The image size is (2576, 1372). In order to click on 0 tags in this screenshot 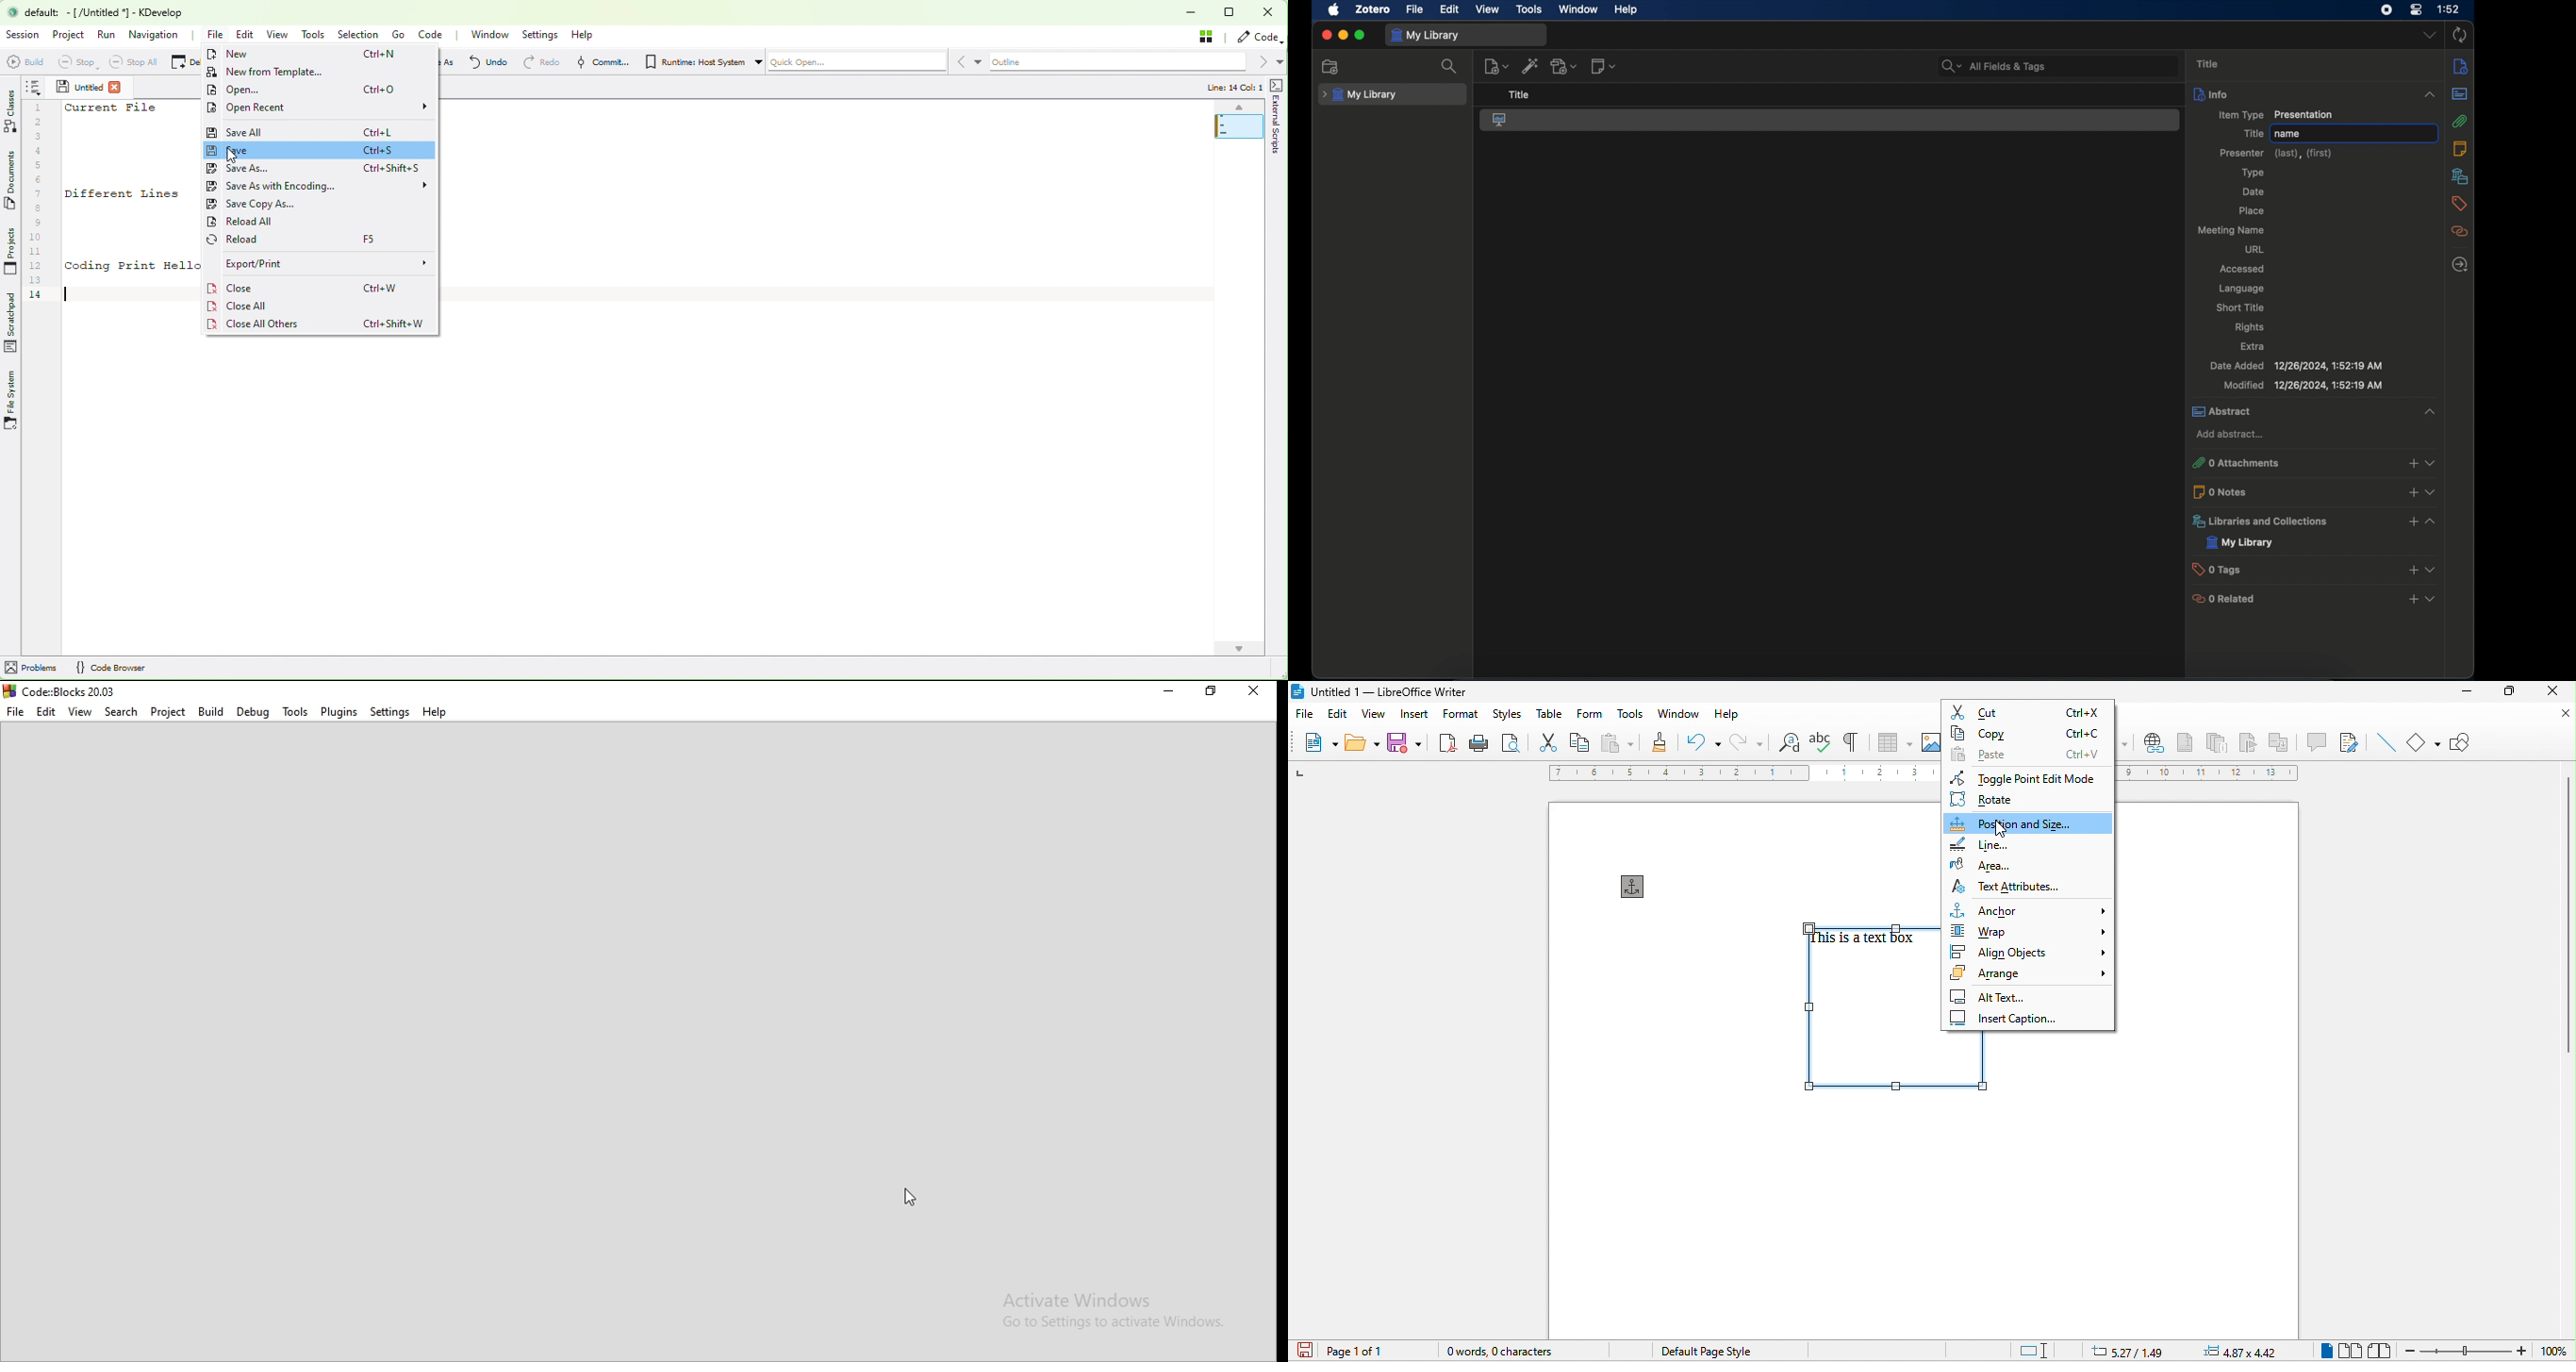, I will do `click(2315, 569)`.